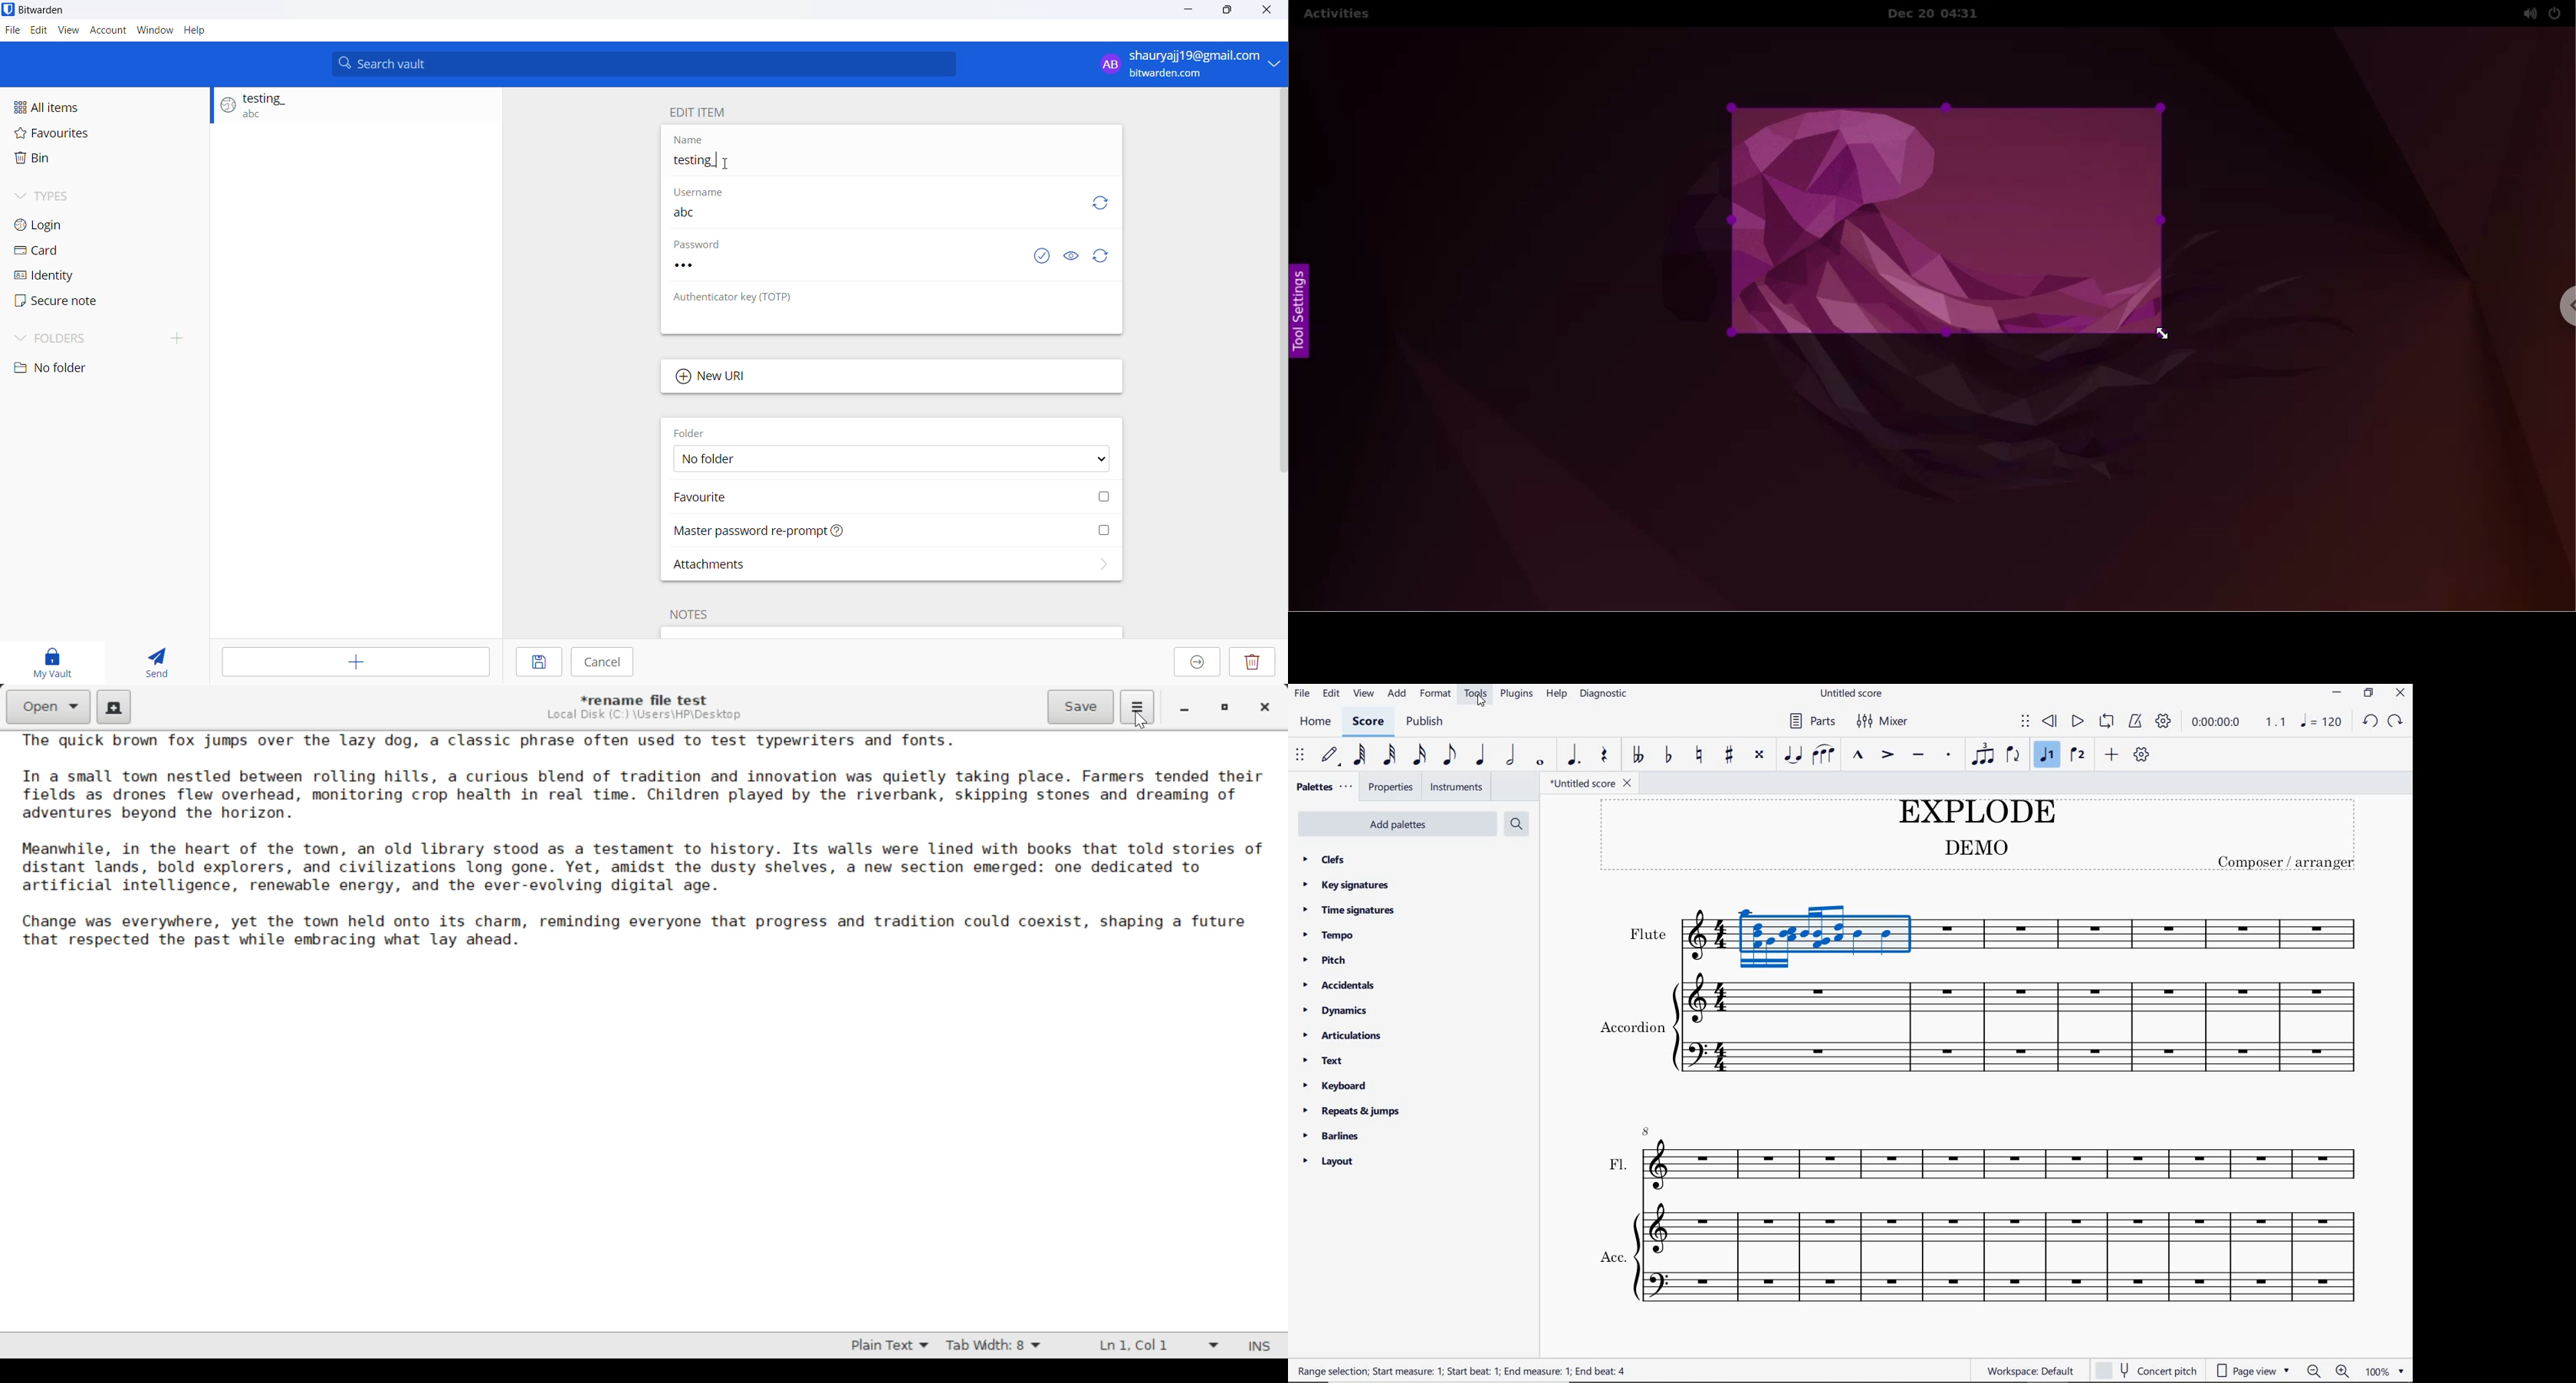 The width and height of the screenshot is (2576, 1400). I want to click on file, so click(1301, 694).